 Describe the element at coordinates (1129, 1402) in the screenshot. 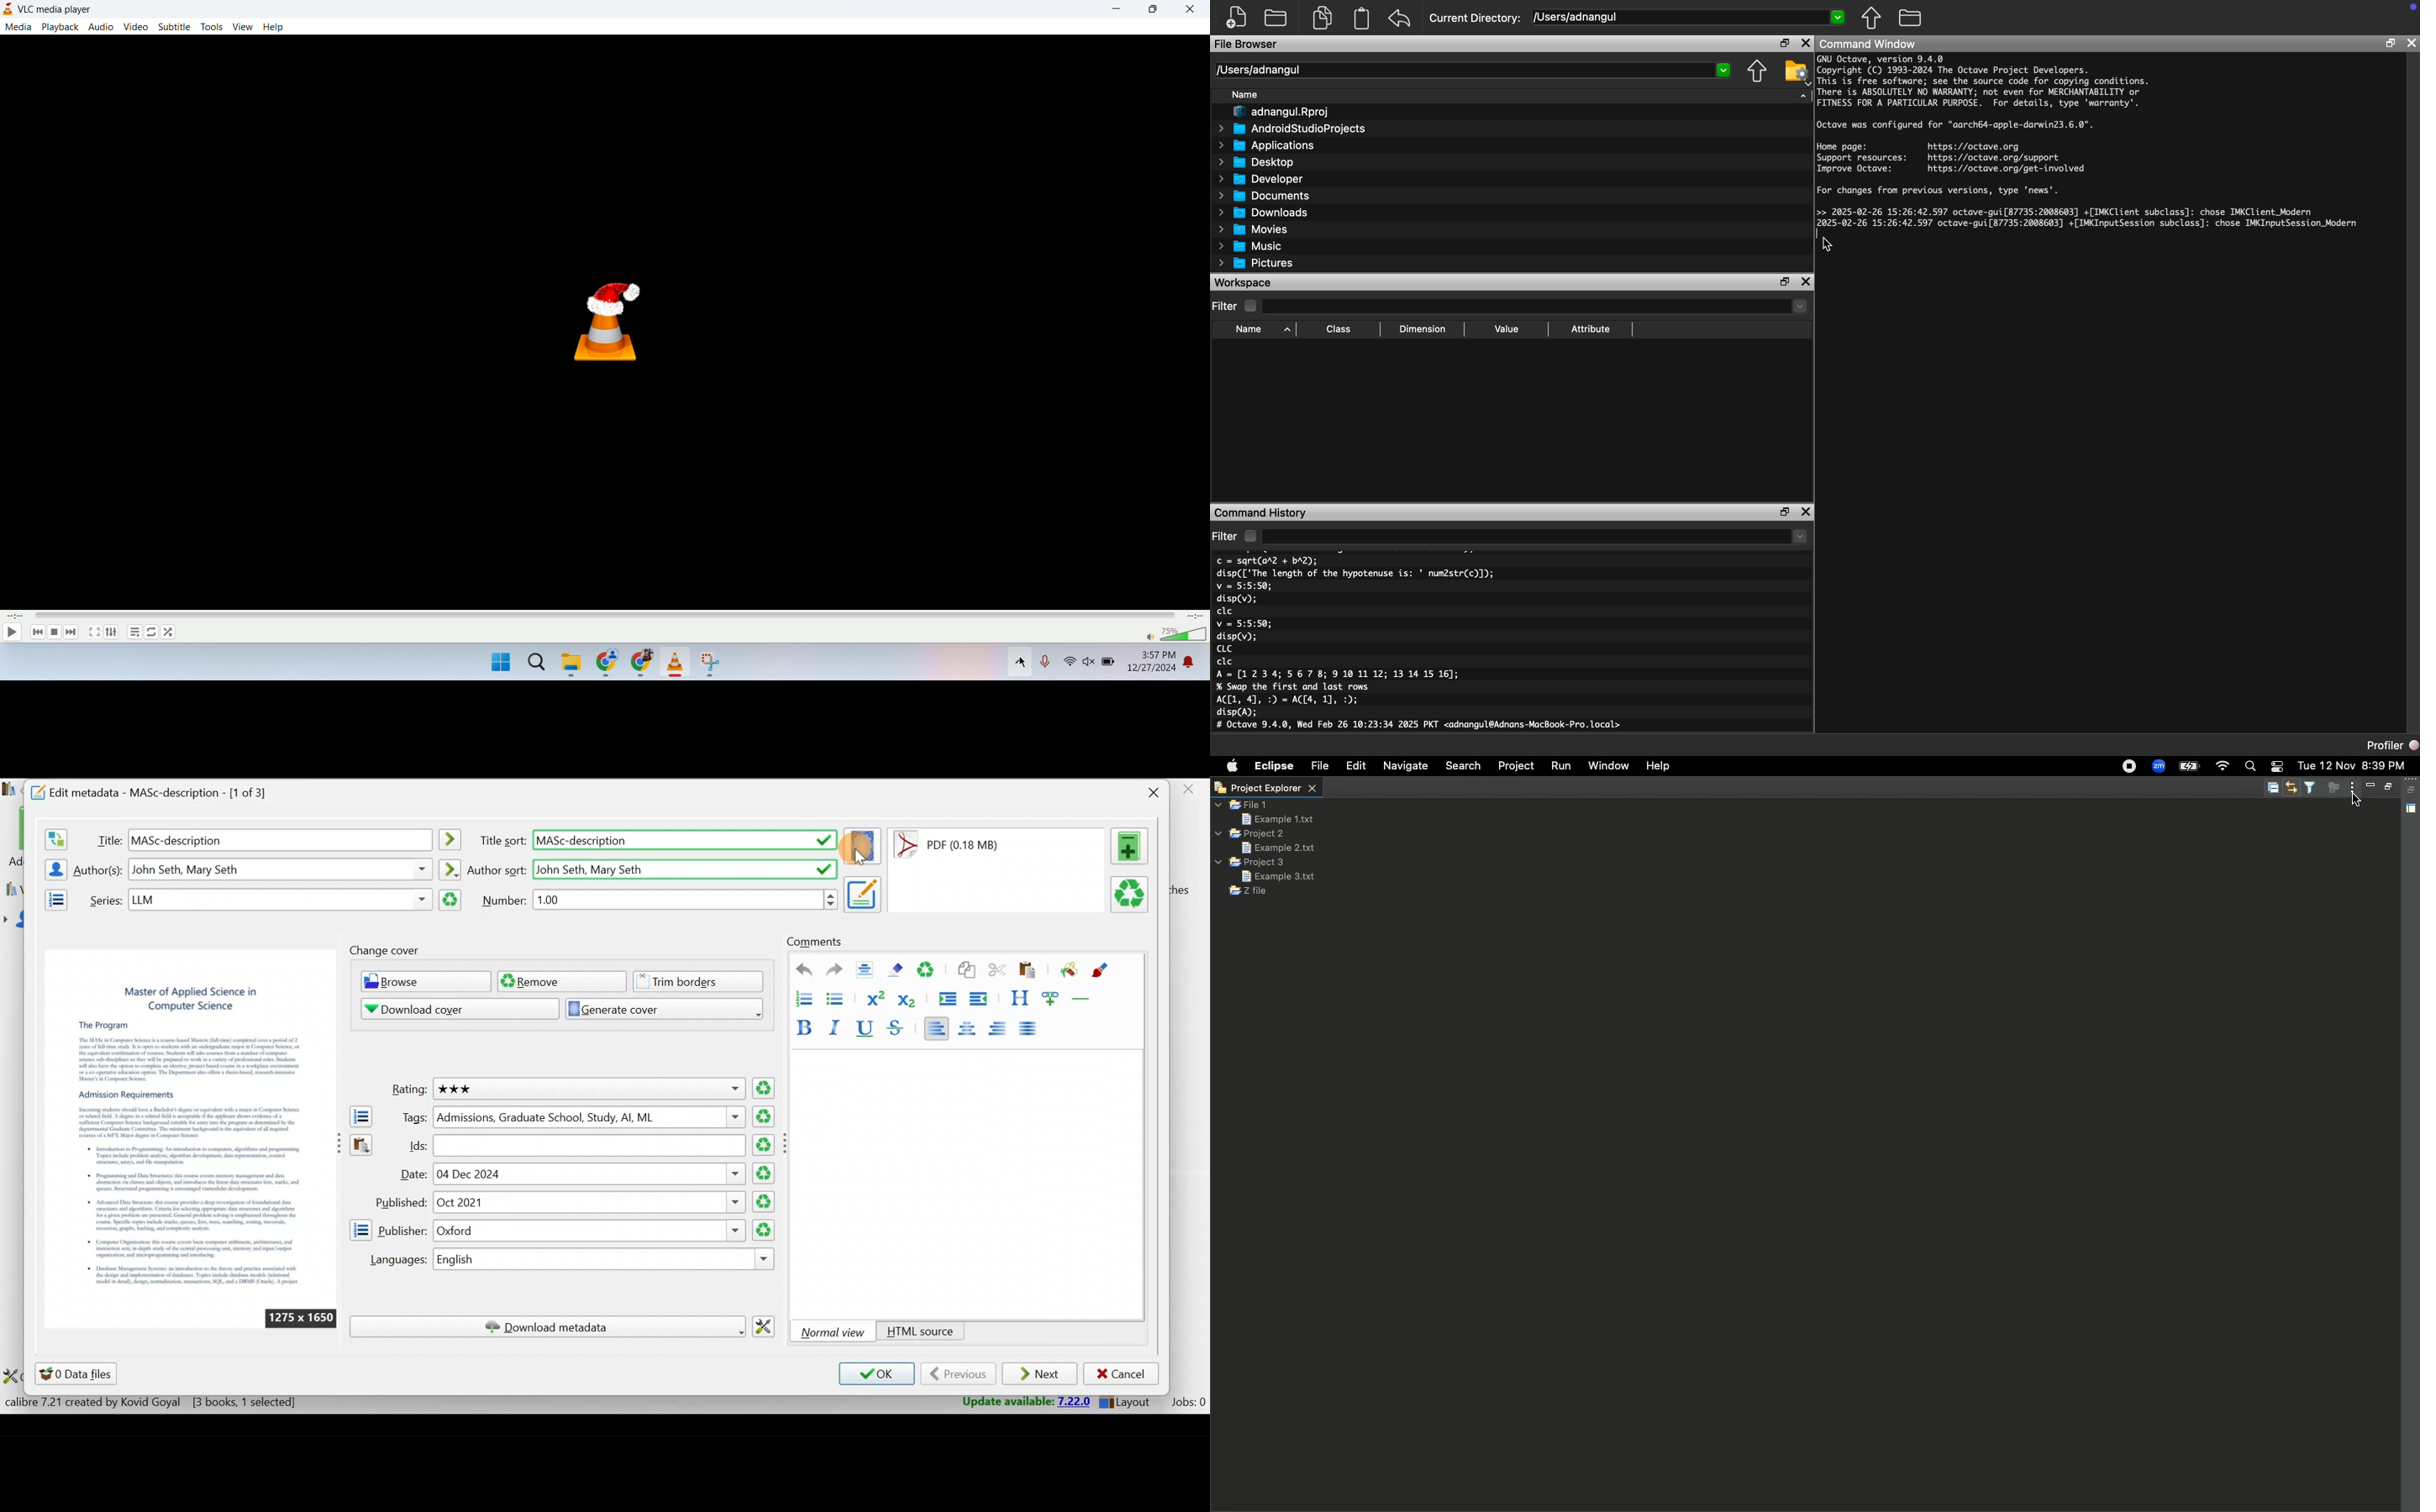

I see `Layouts` at that location.